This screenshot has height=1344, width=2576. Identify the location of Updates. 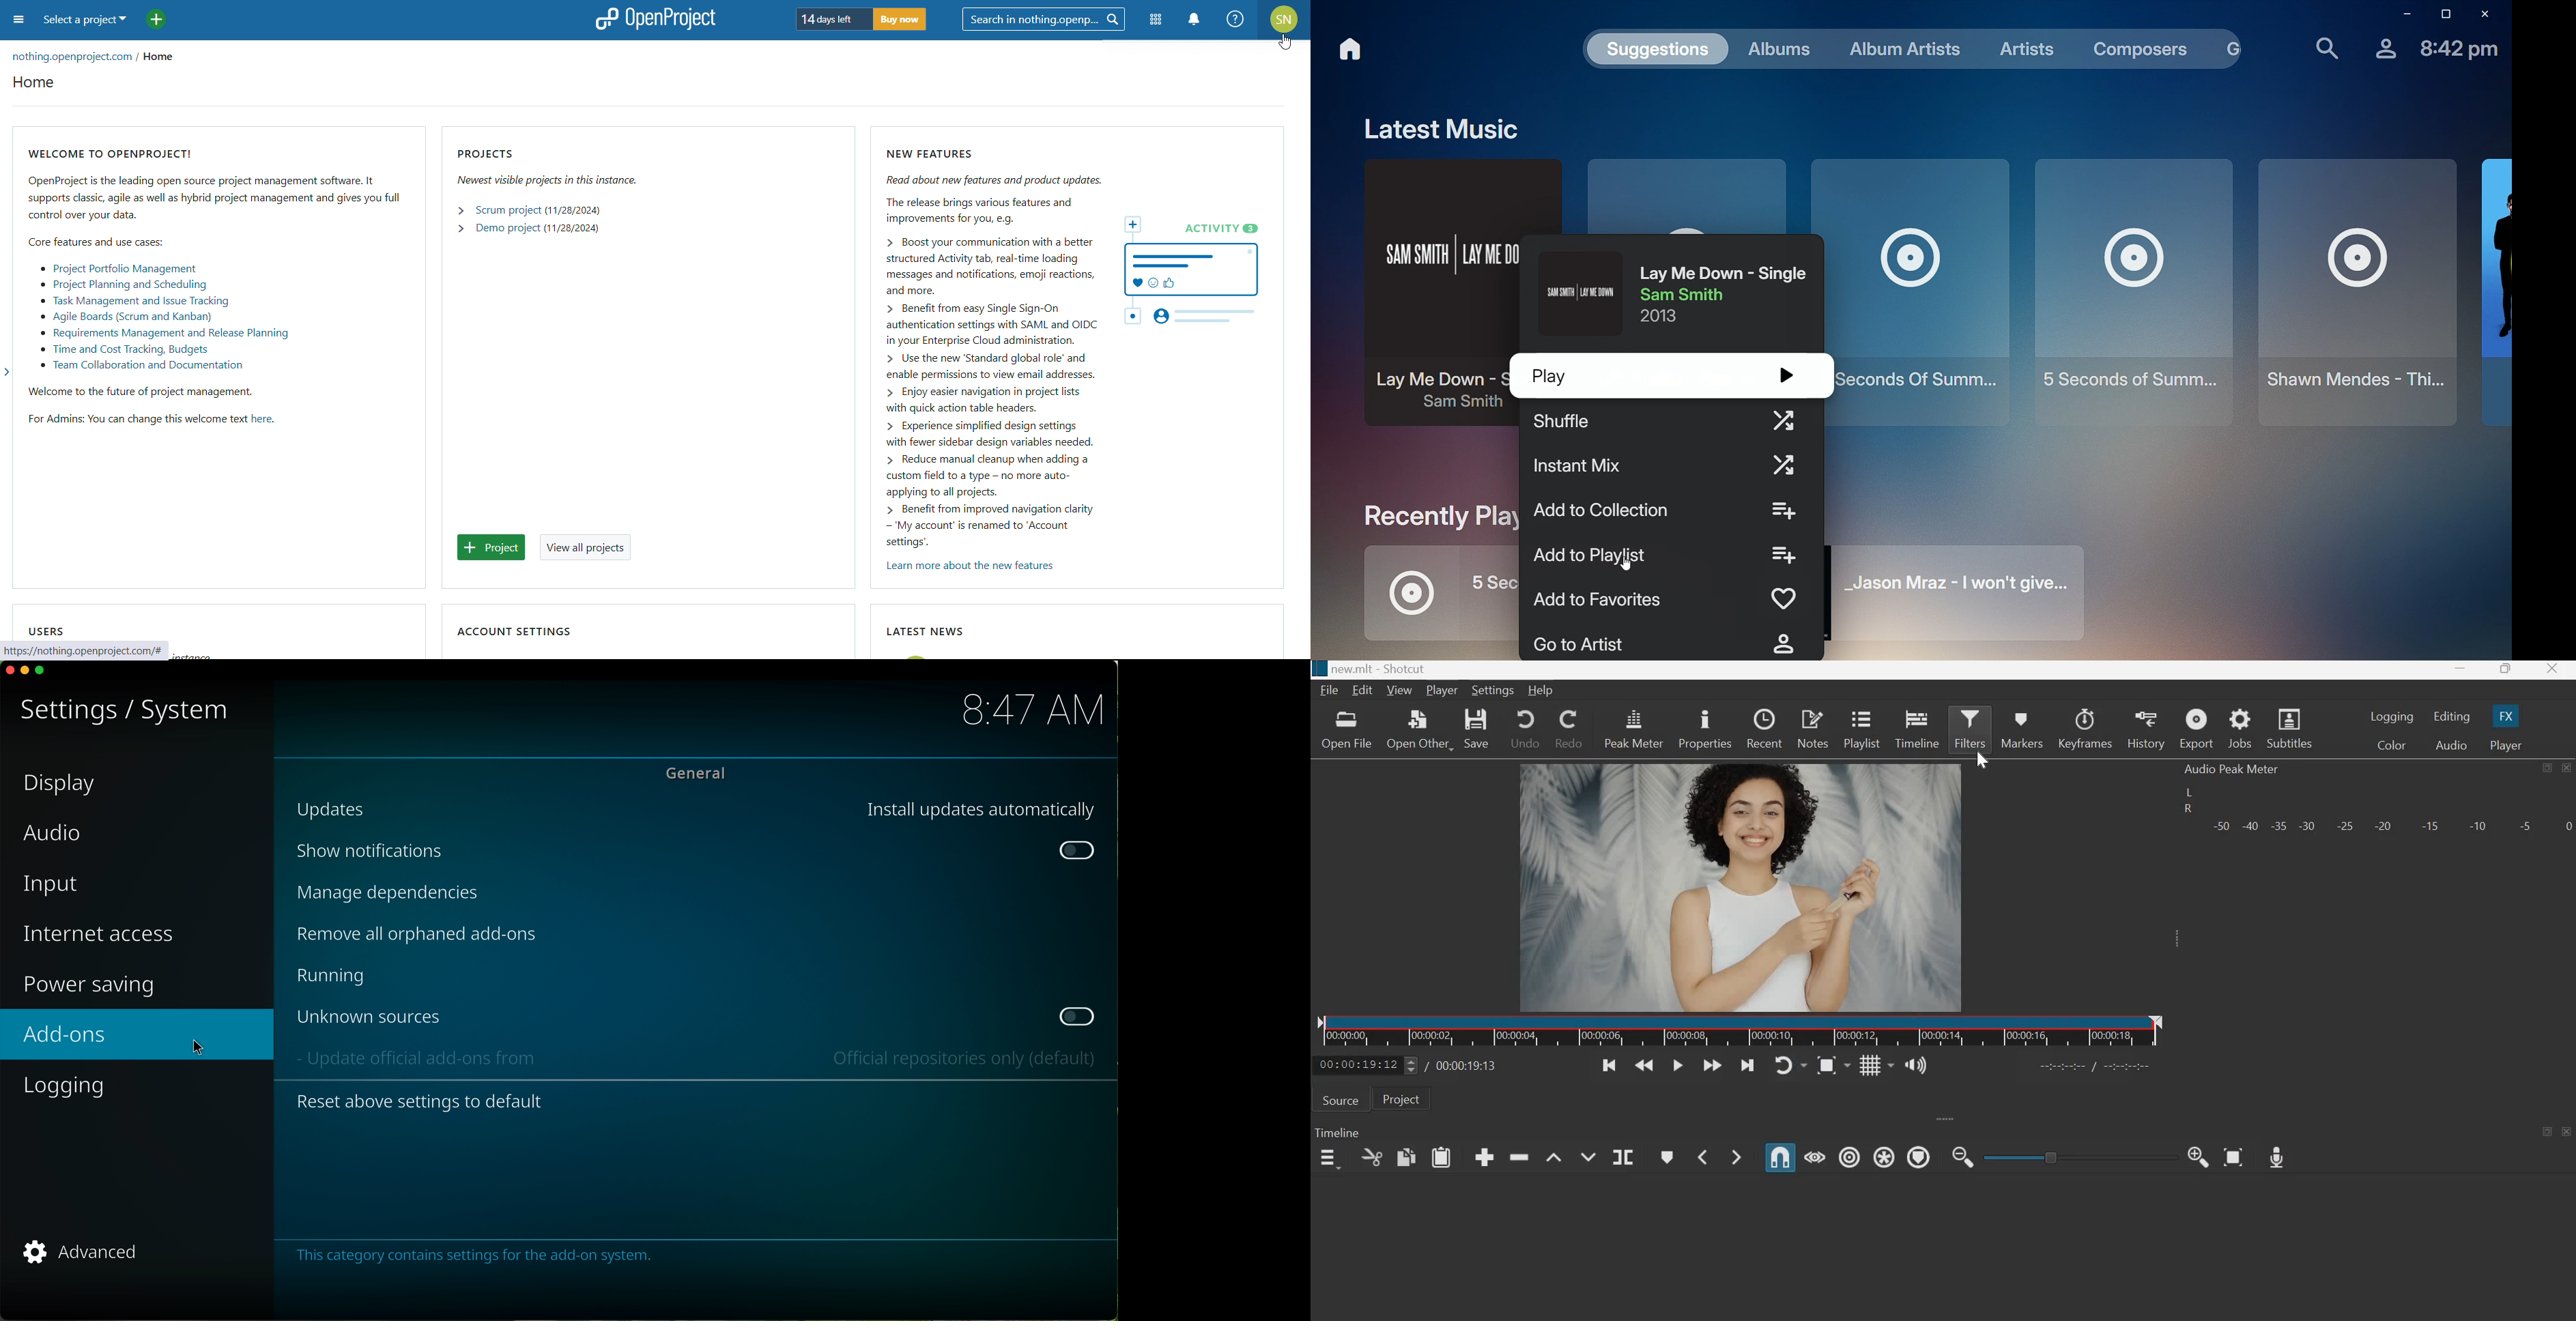
(373, 817).